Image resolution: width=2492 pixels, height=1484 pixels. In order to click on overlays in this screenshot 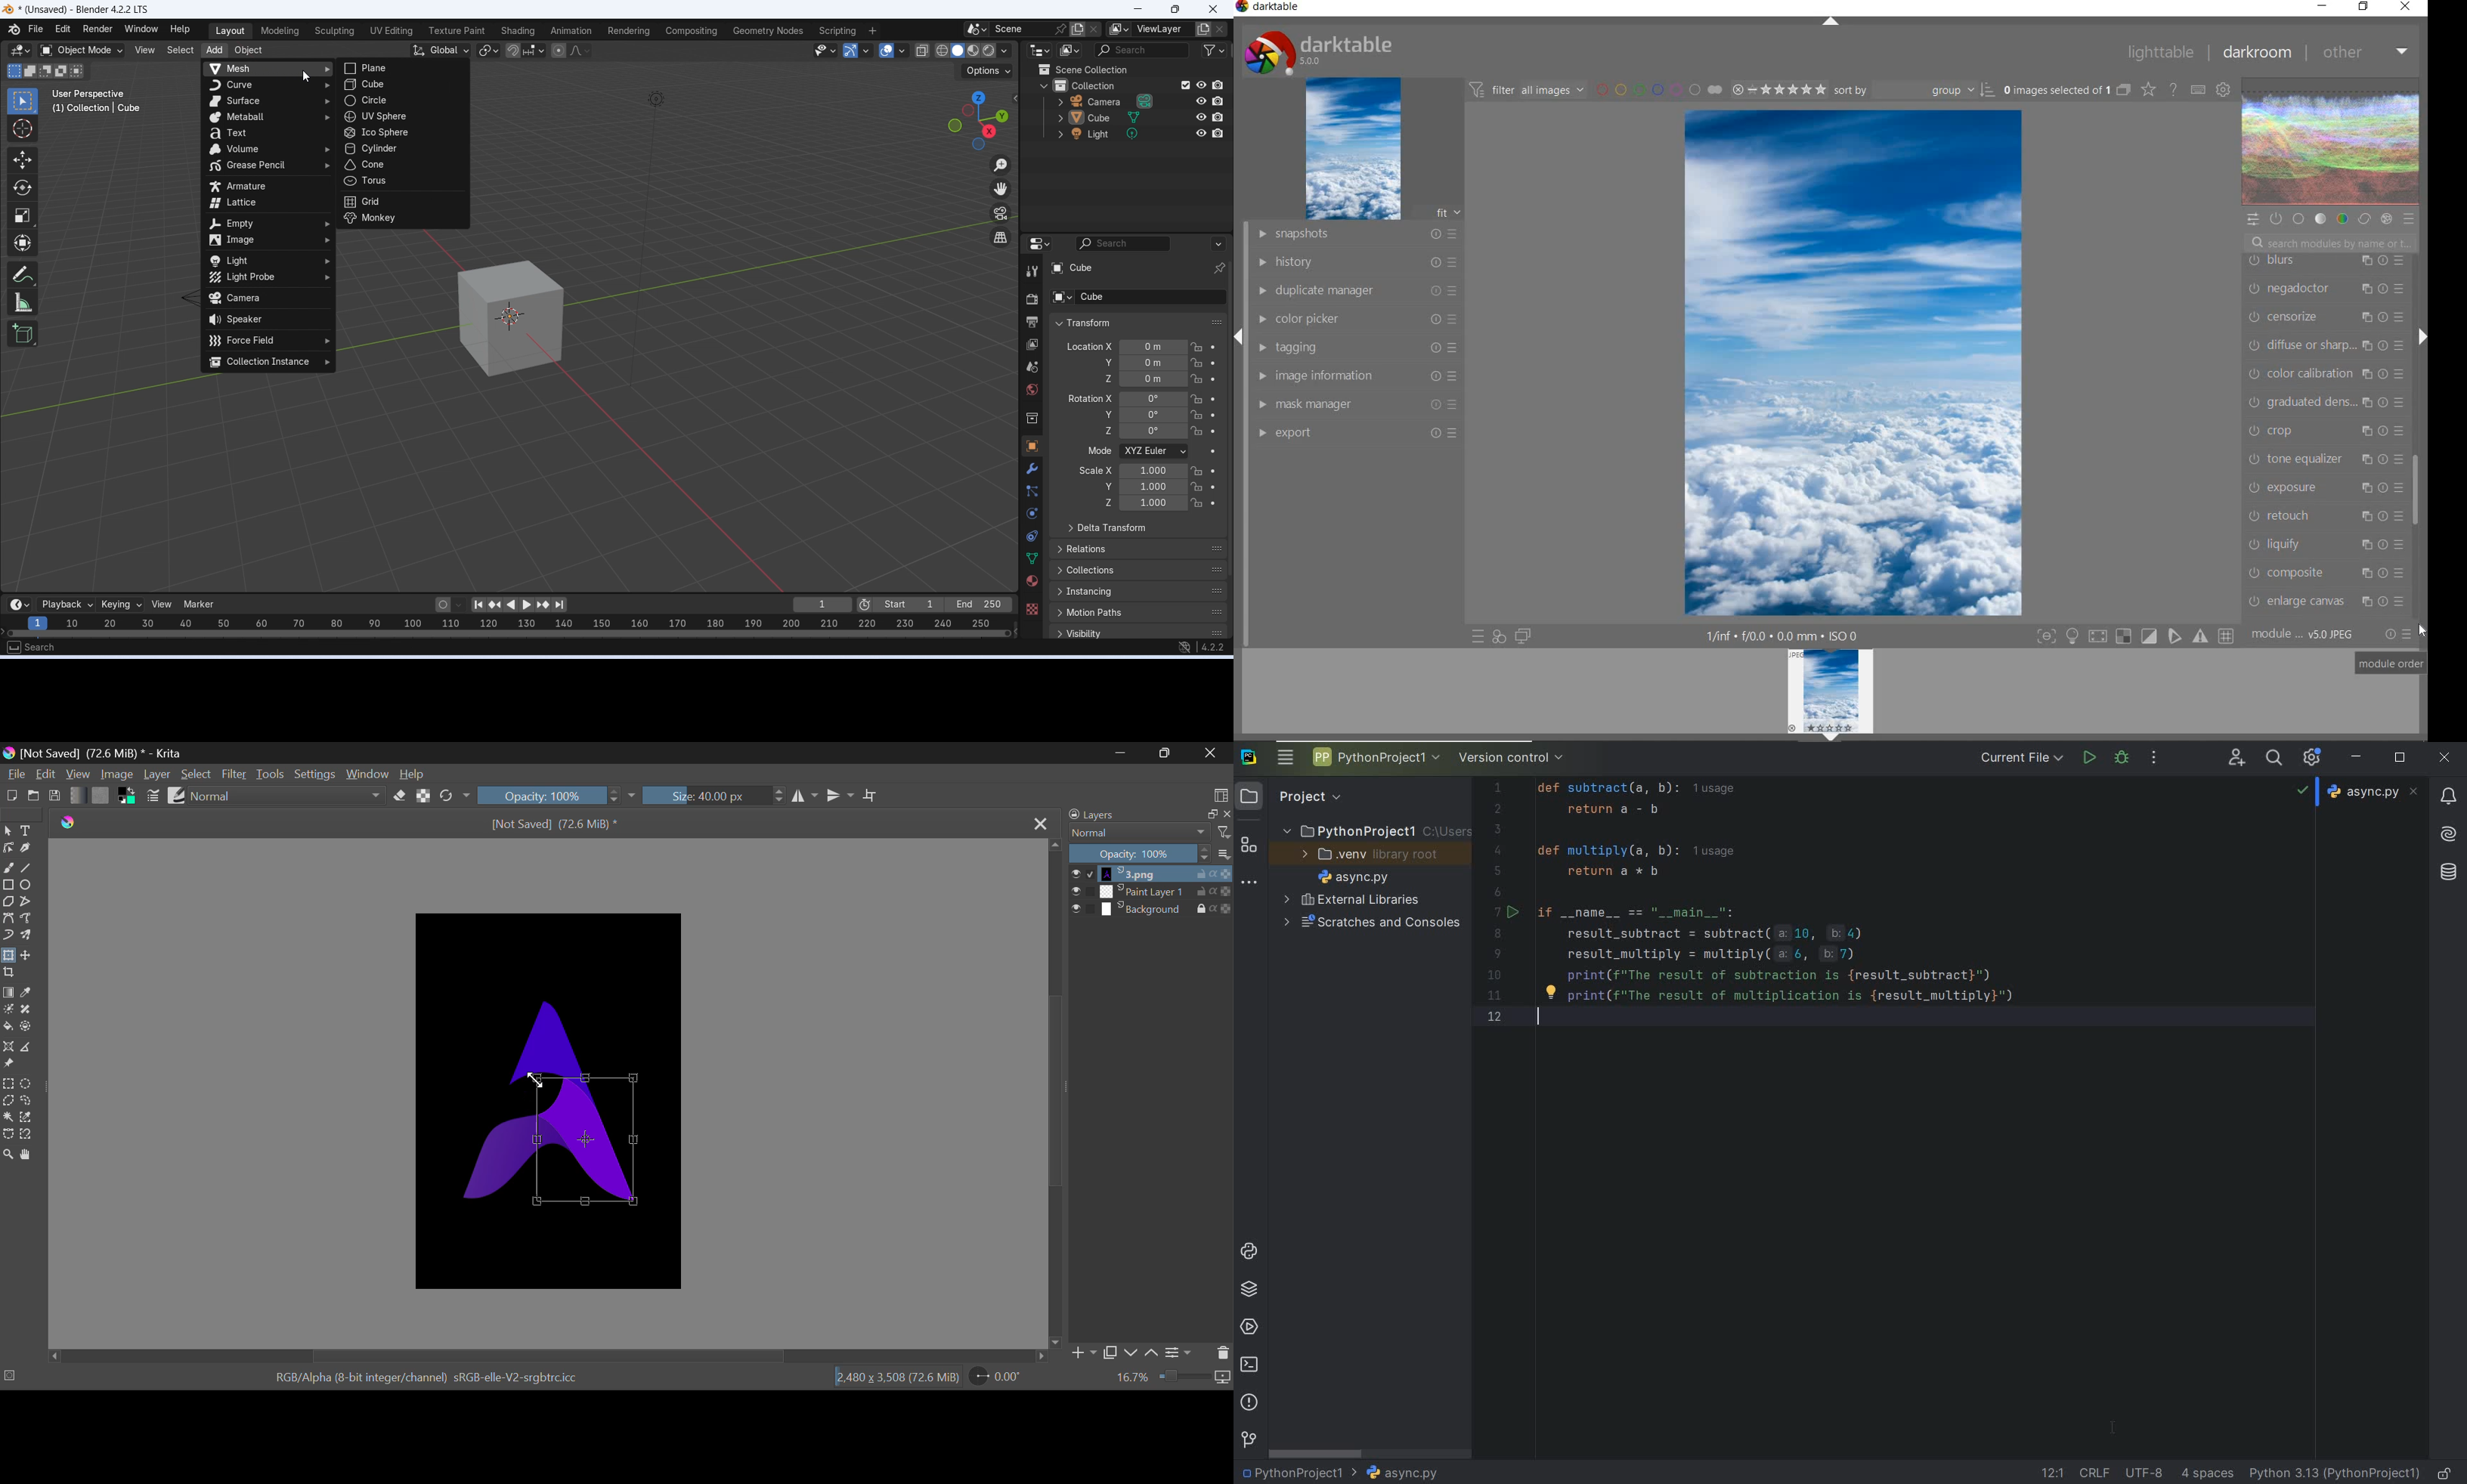, I will do `click(901, 51)`.